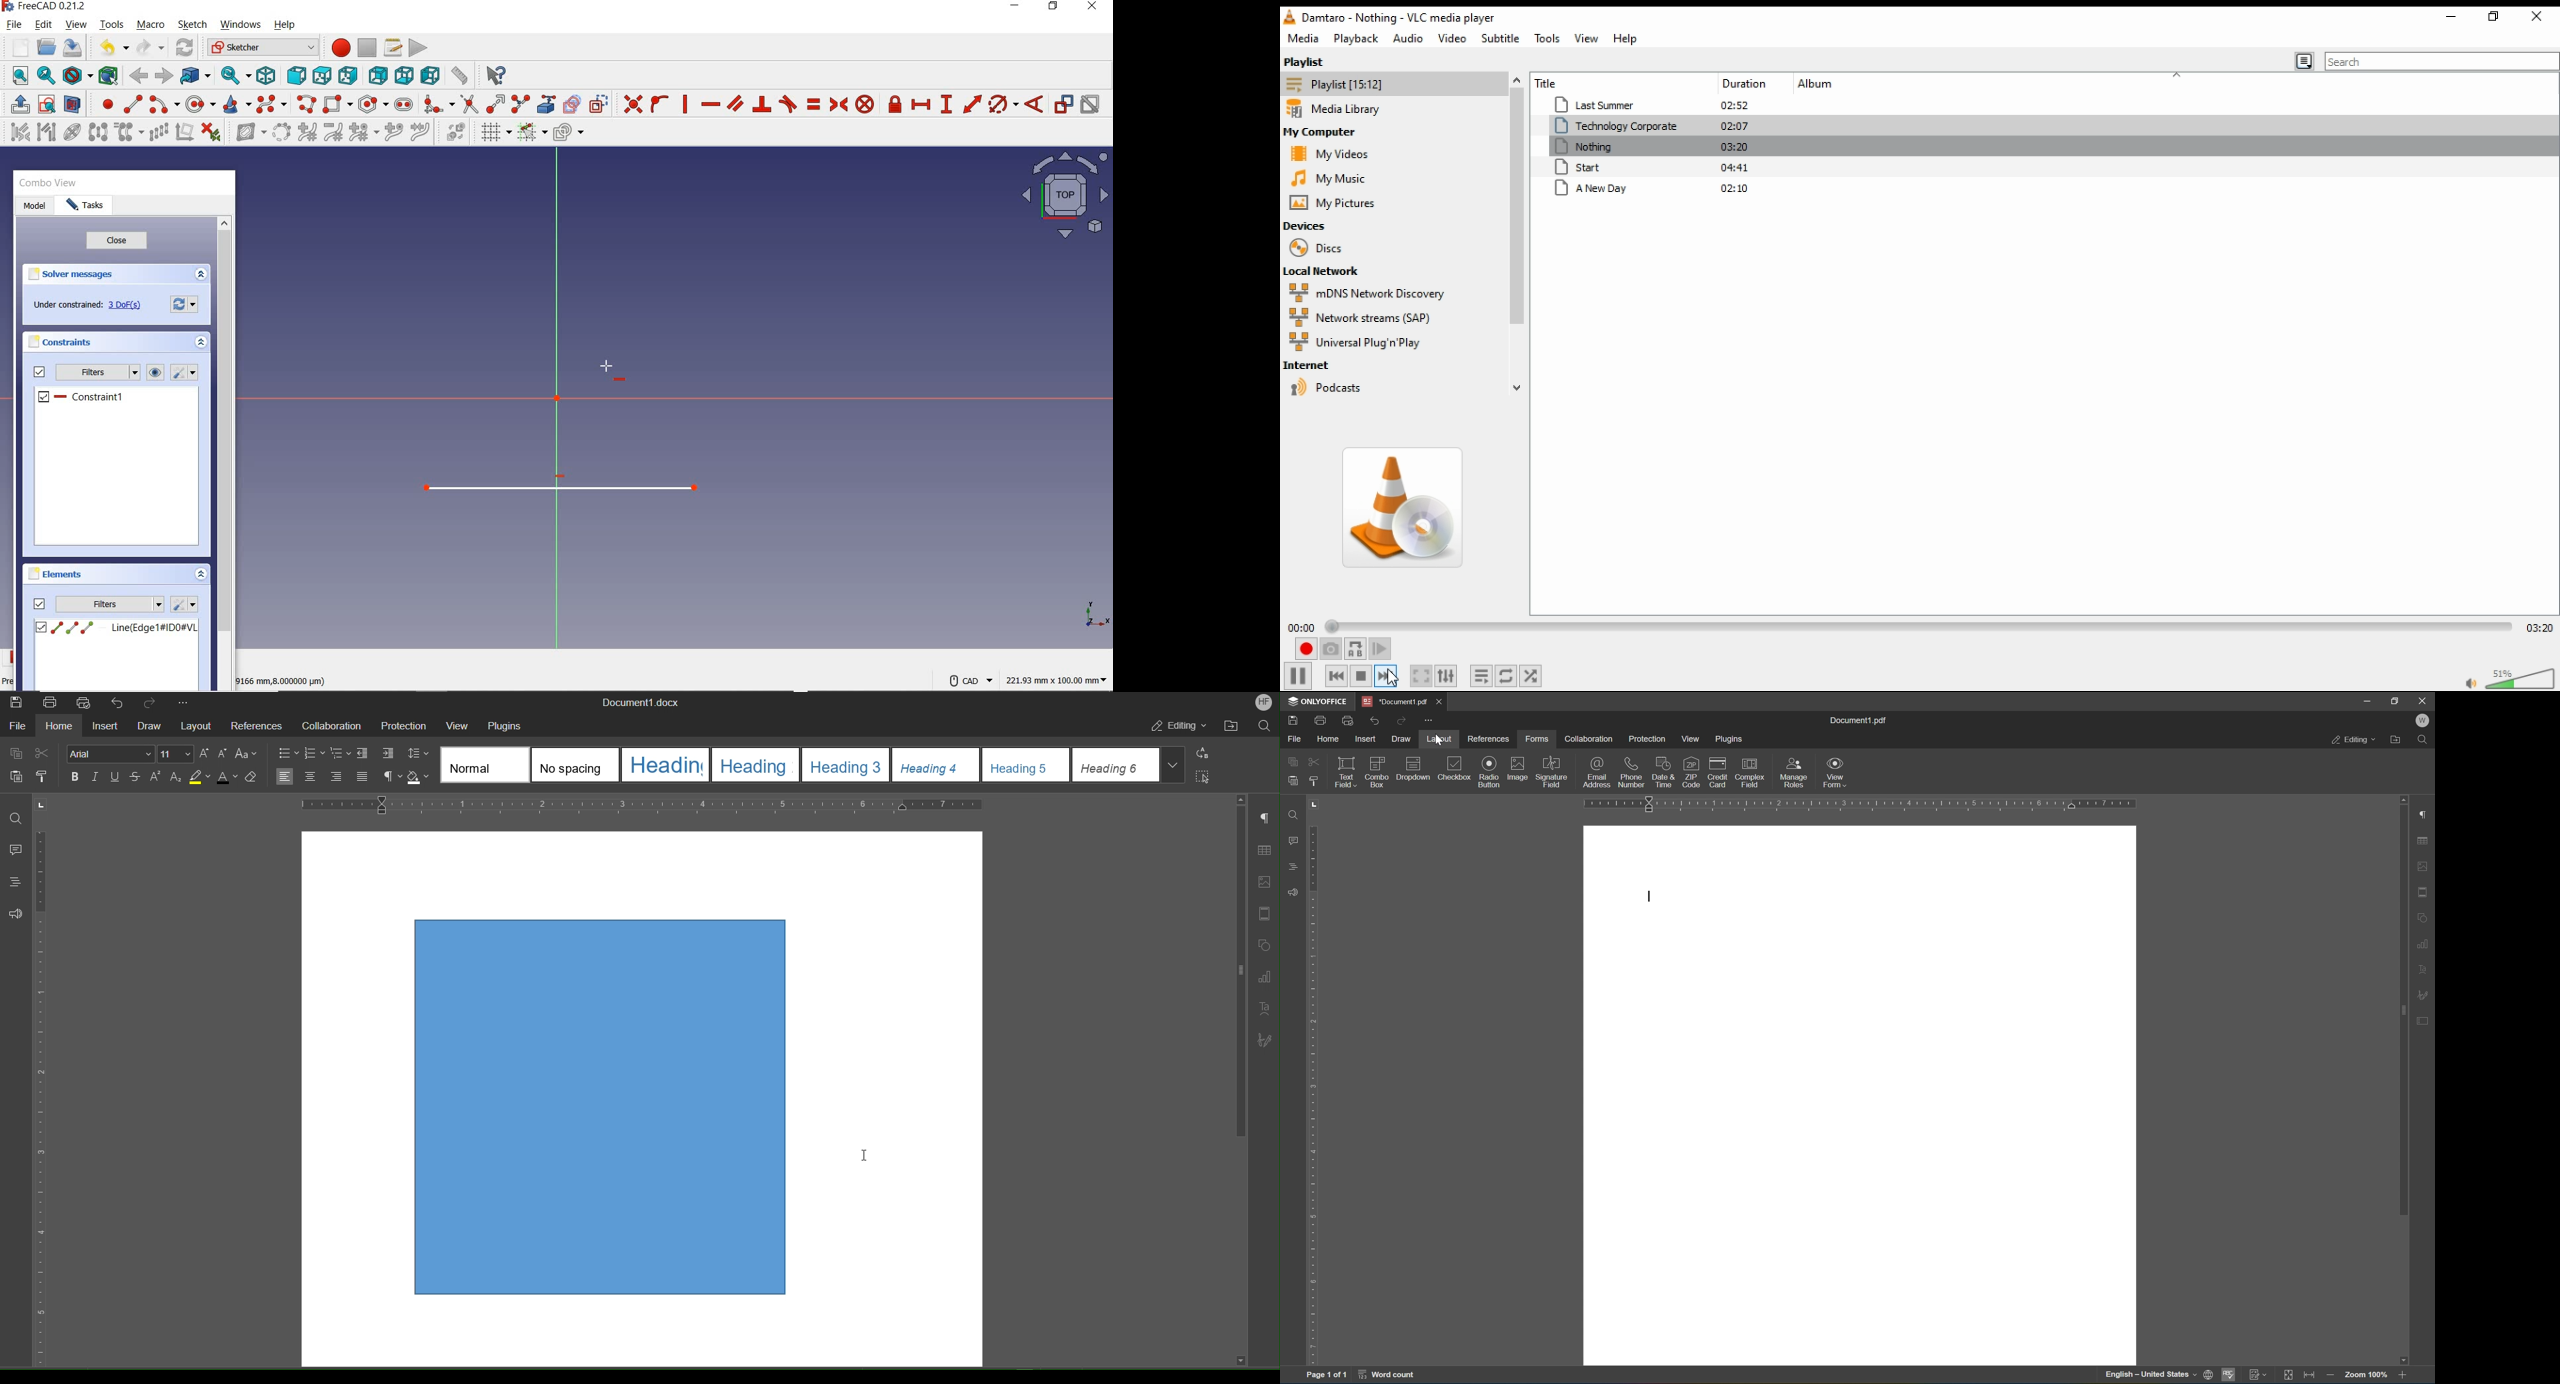 The height and width of the screenshot is (1400, 2576). What do you see at coordinates (921, 105) in the screenshot?
I see `CONSTRAINT HORIZONTAL DISTANCE` at bounding box center [921, 105].